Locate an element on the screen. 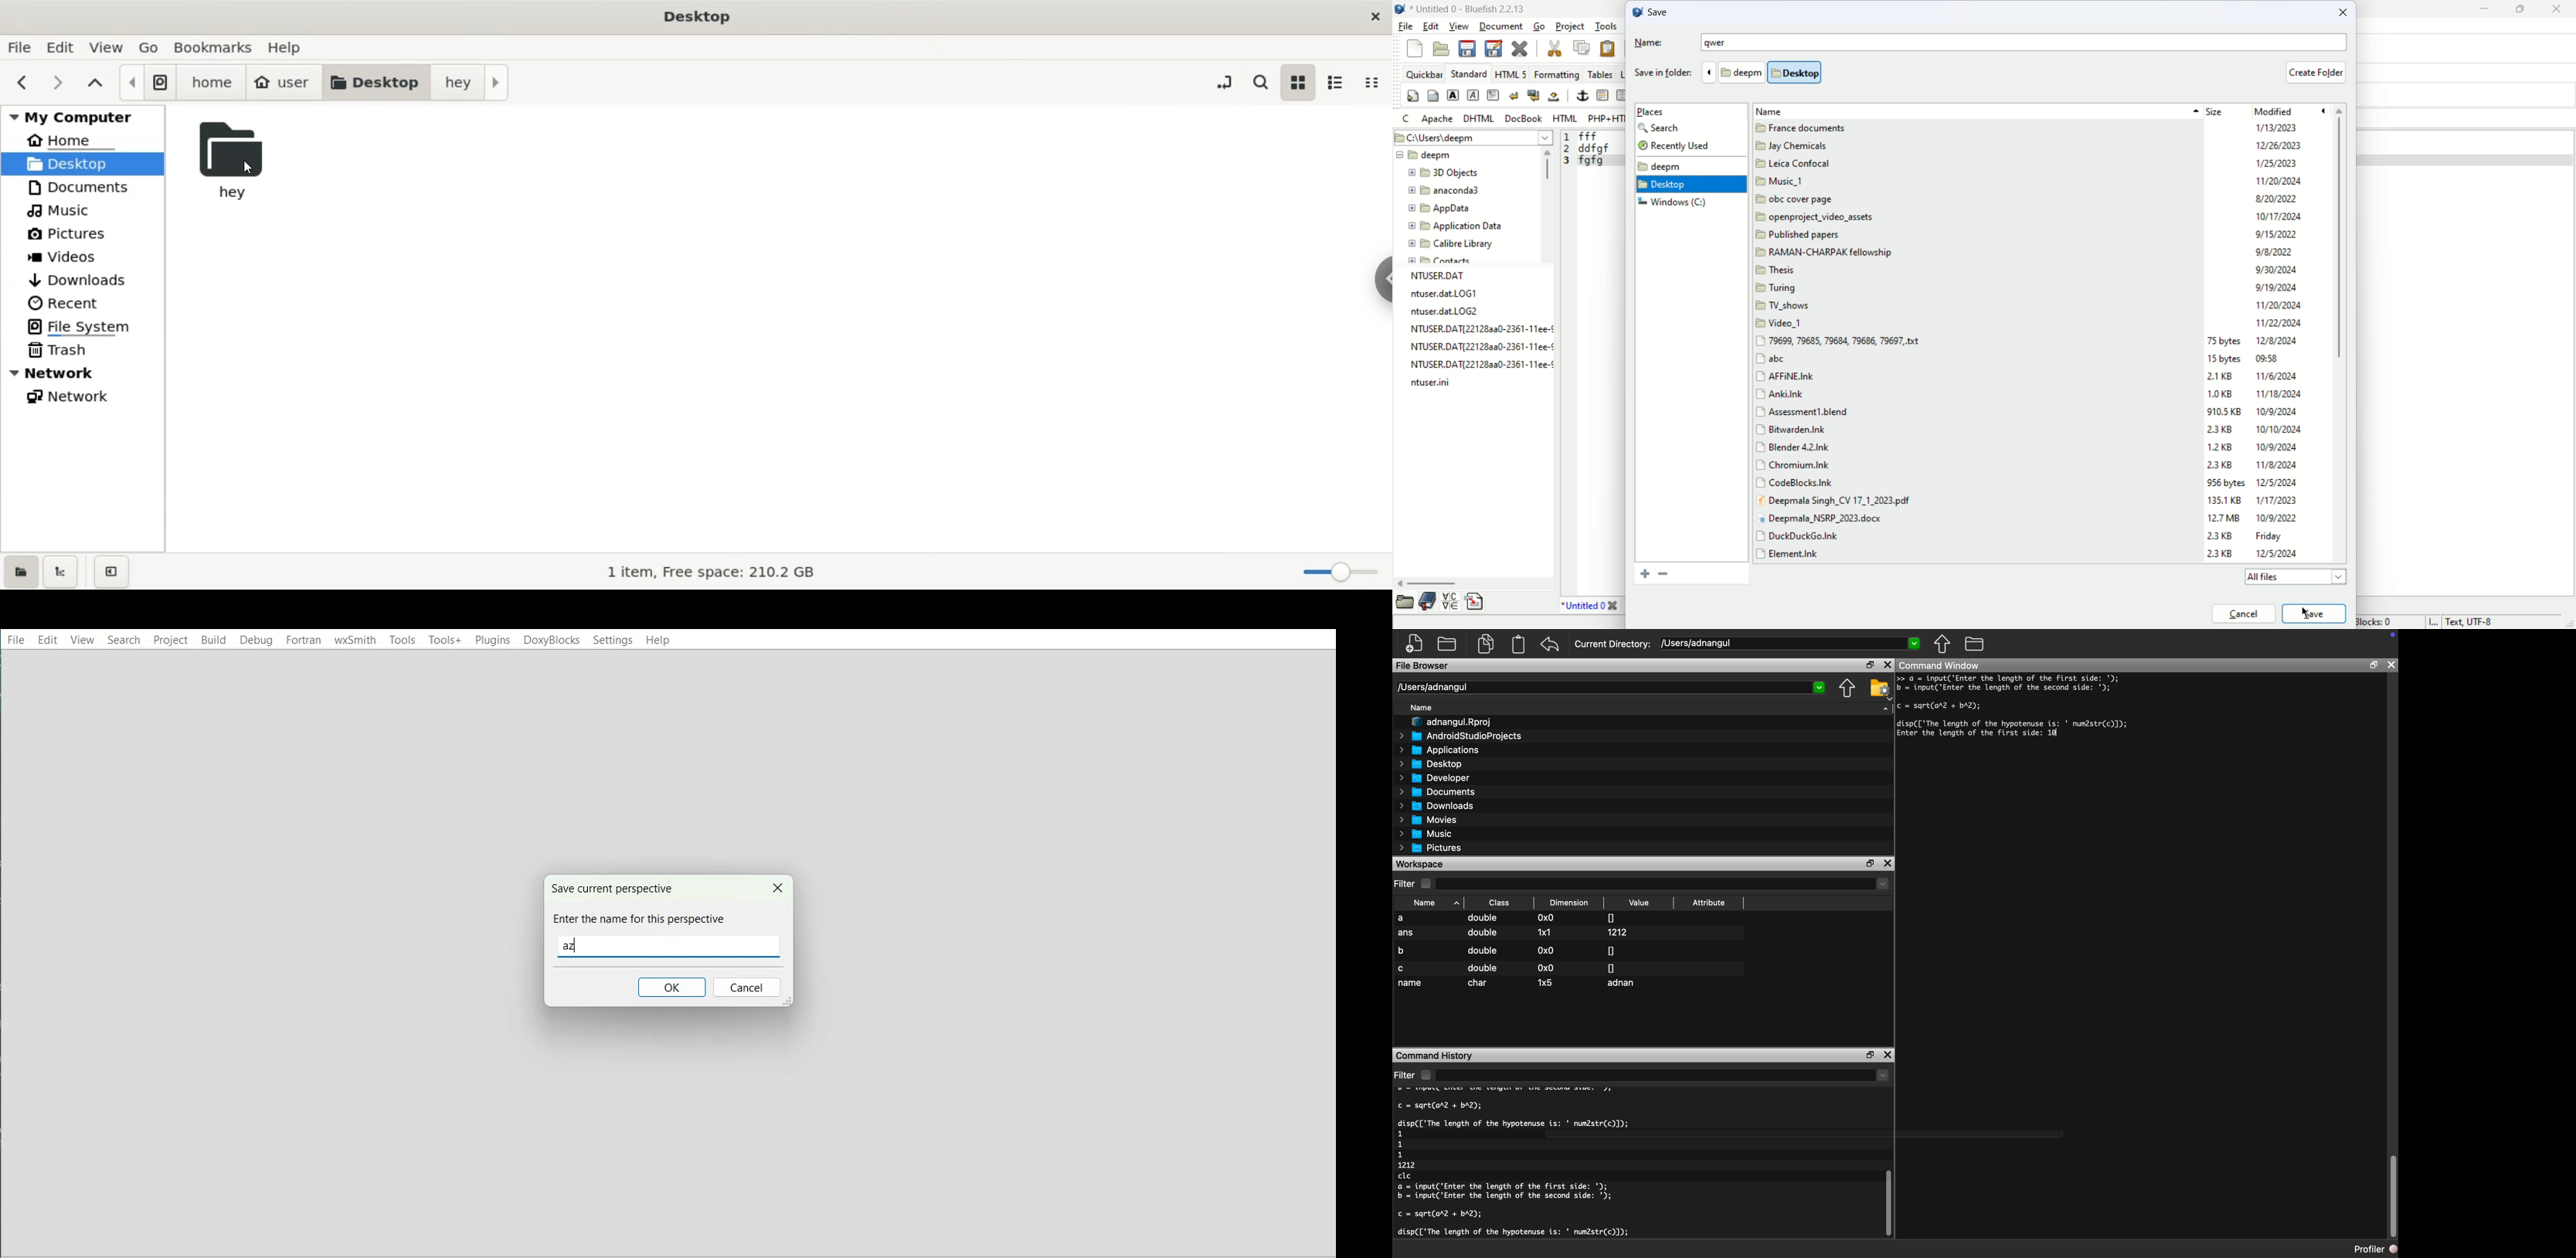 This screenshot has height=1260, width=2576. body is located at coordinates (1432, 95).